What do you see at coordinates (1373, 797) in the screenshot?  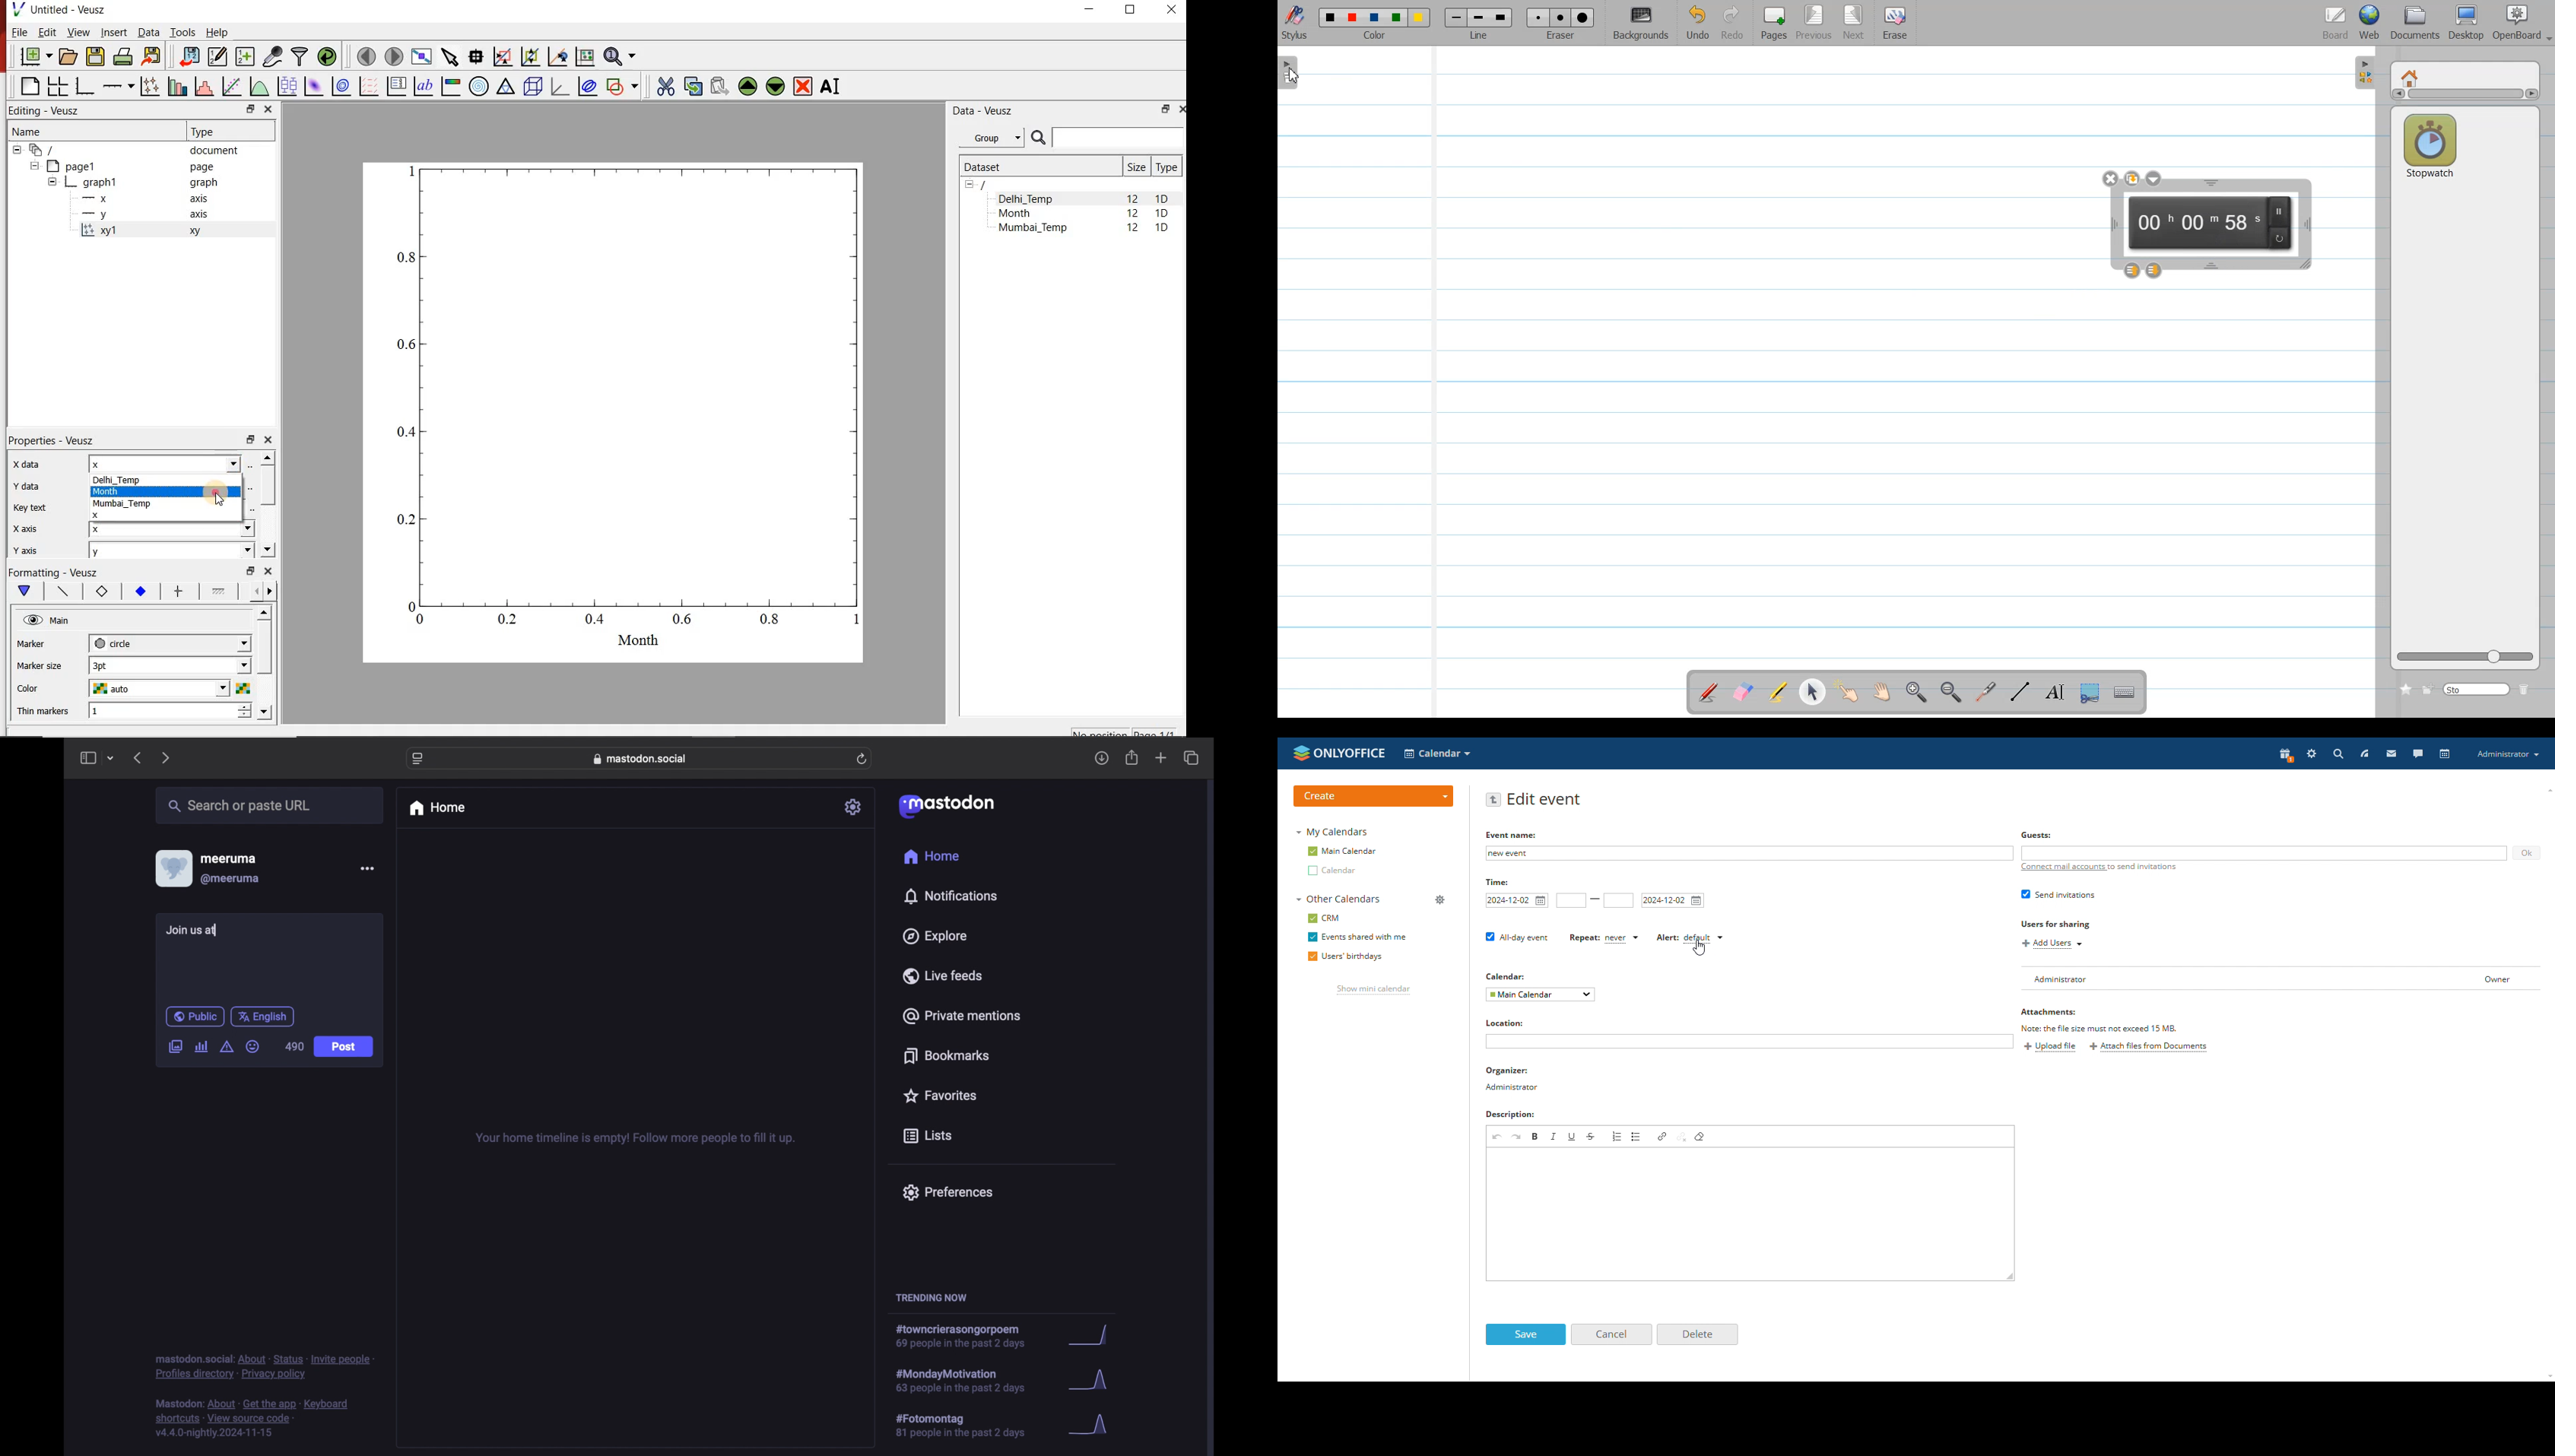 I see `create` at bounding box center [1373, 797].